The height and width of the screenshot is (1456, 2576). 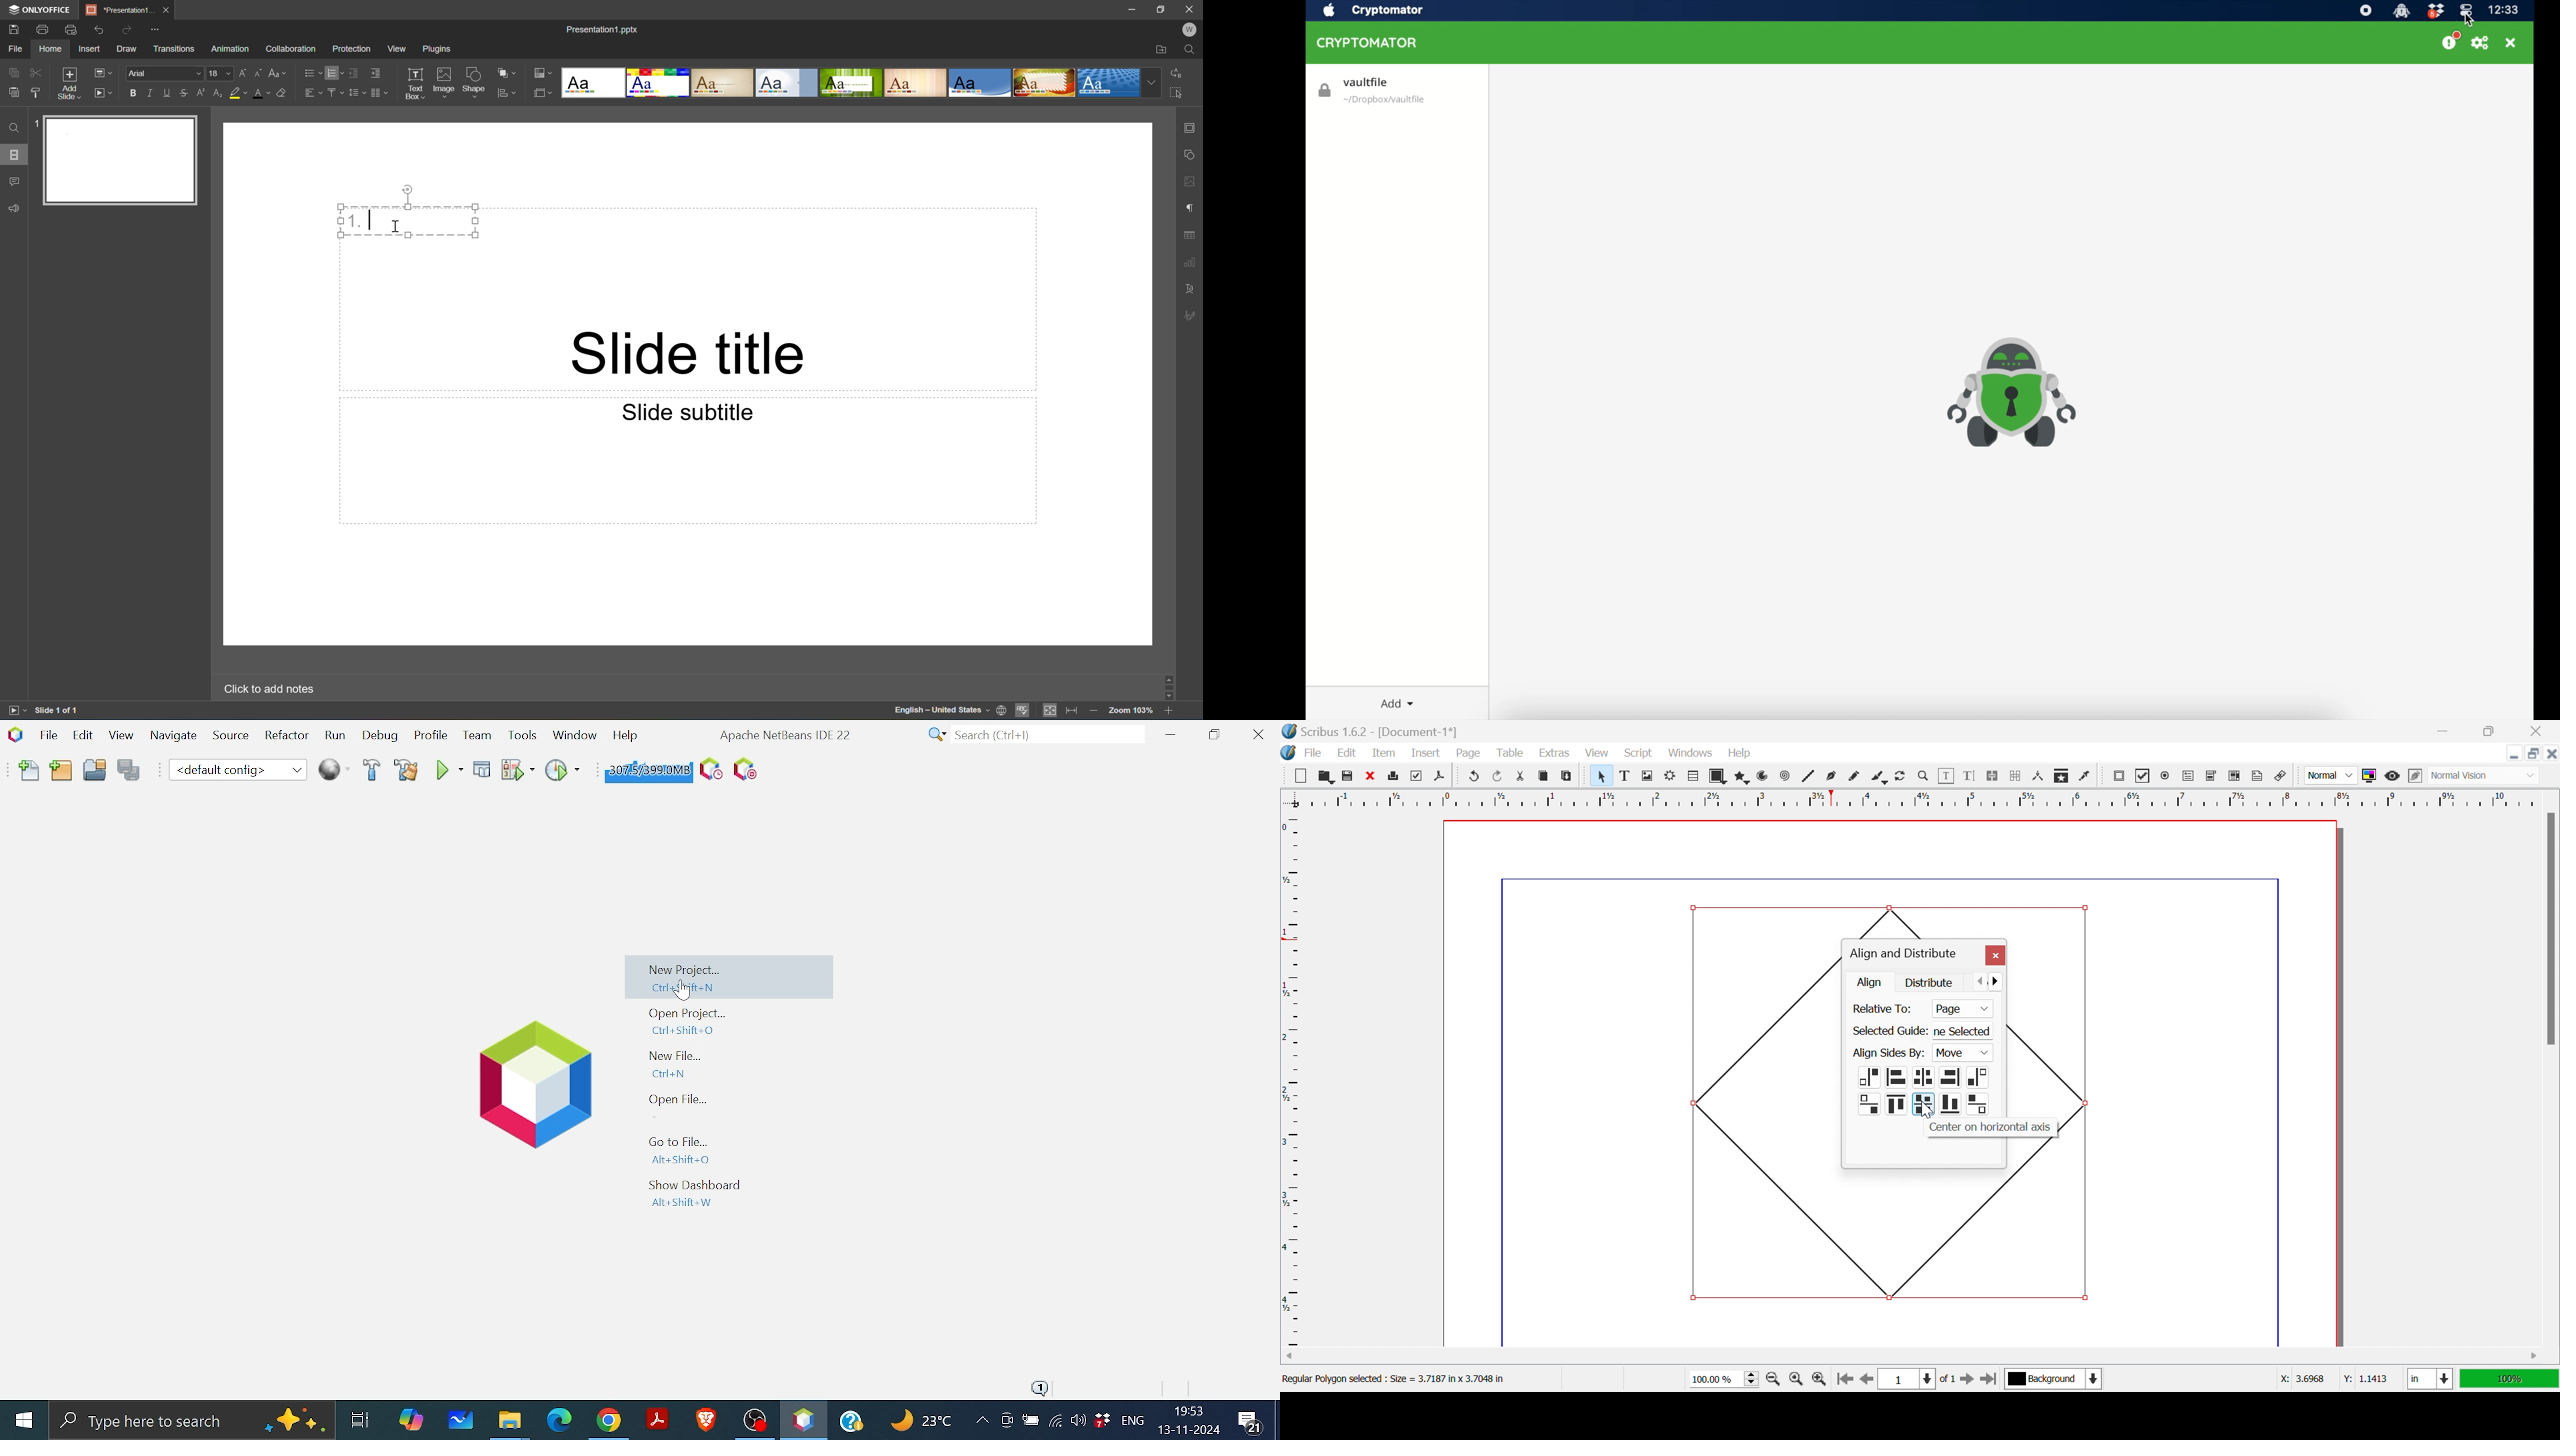 I want to click on PDF List box, so click(x=2235, y=775).